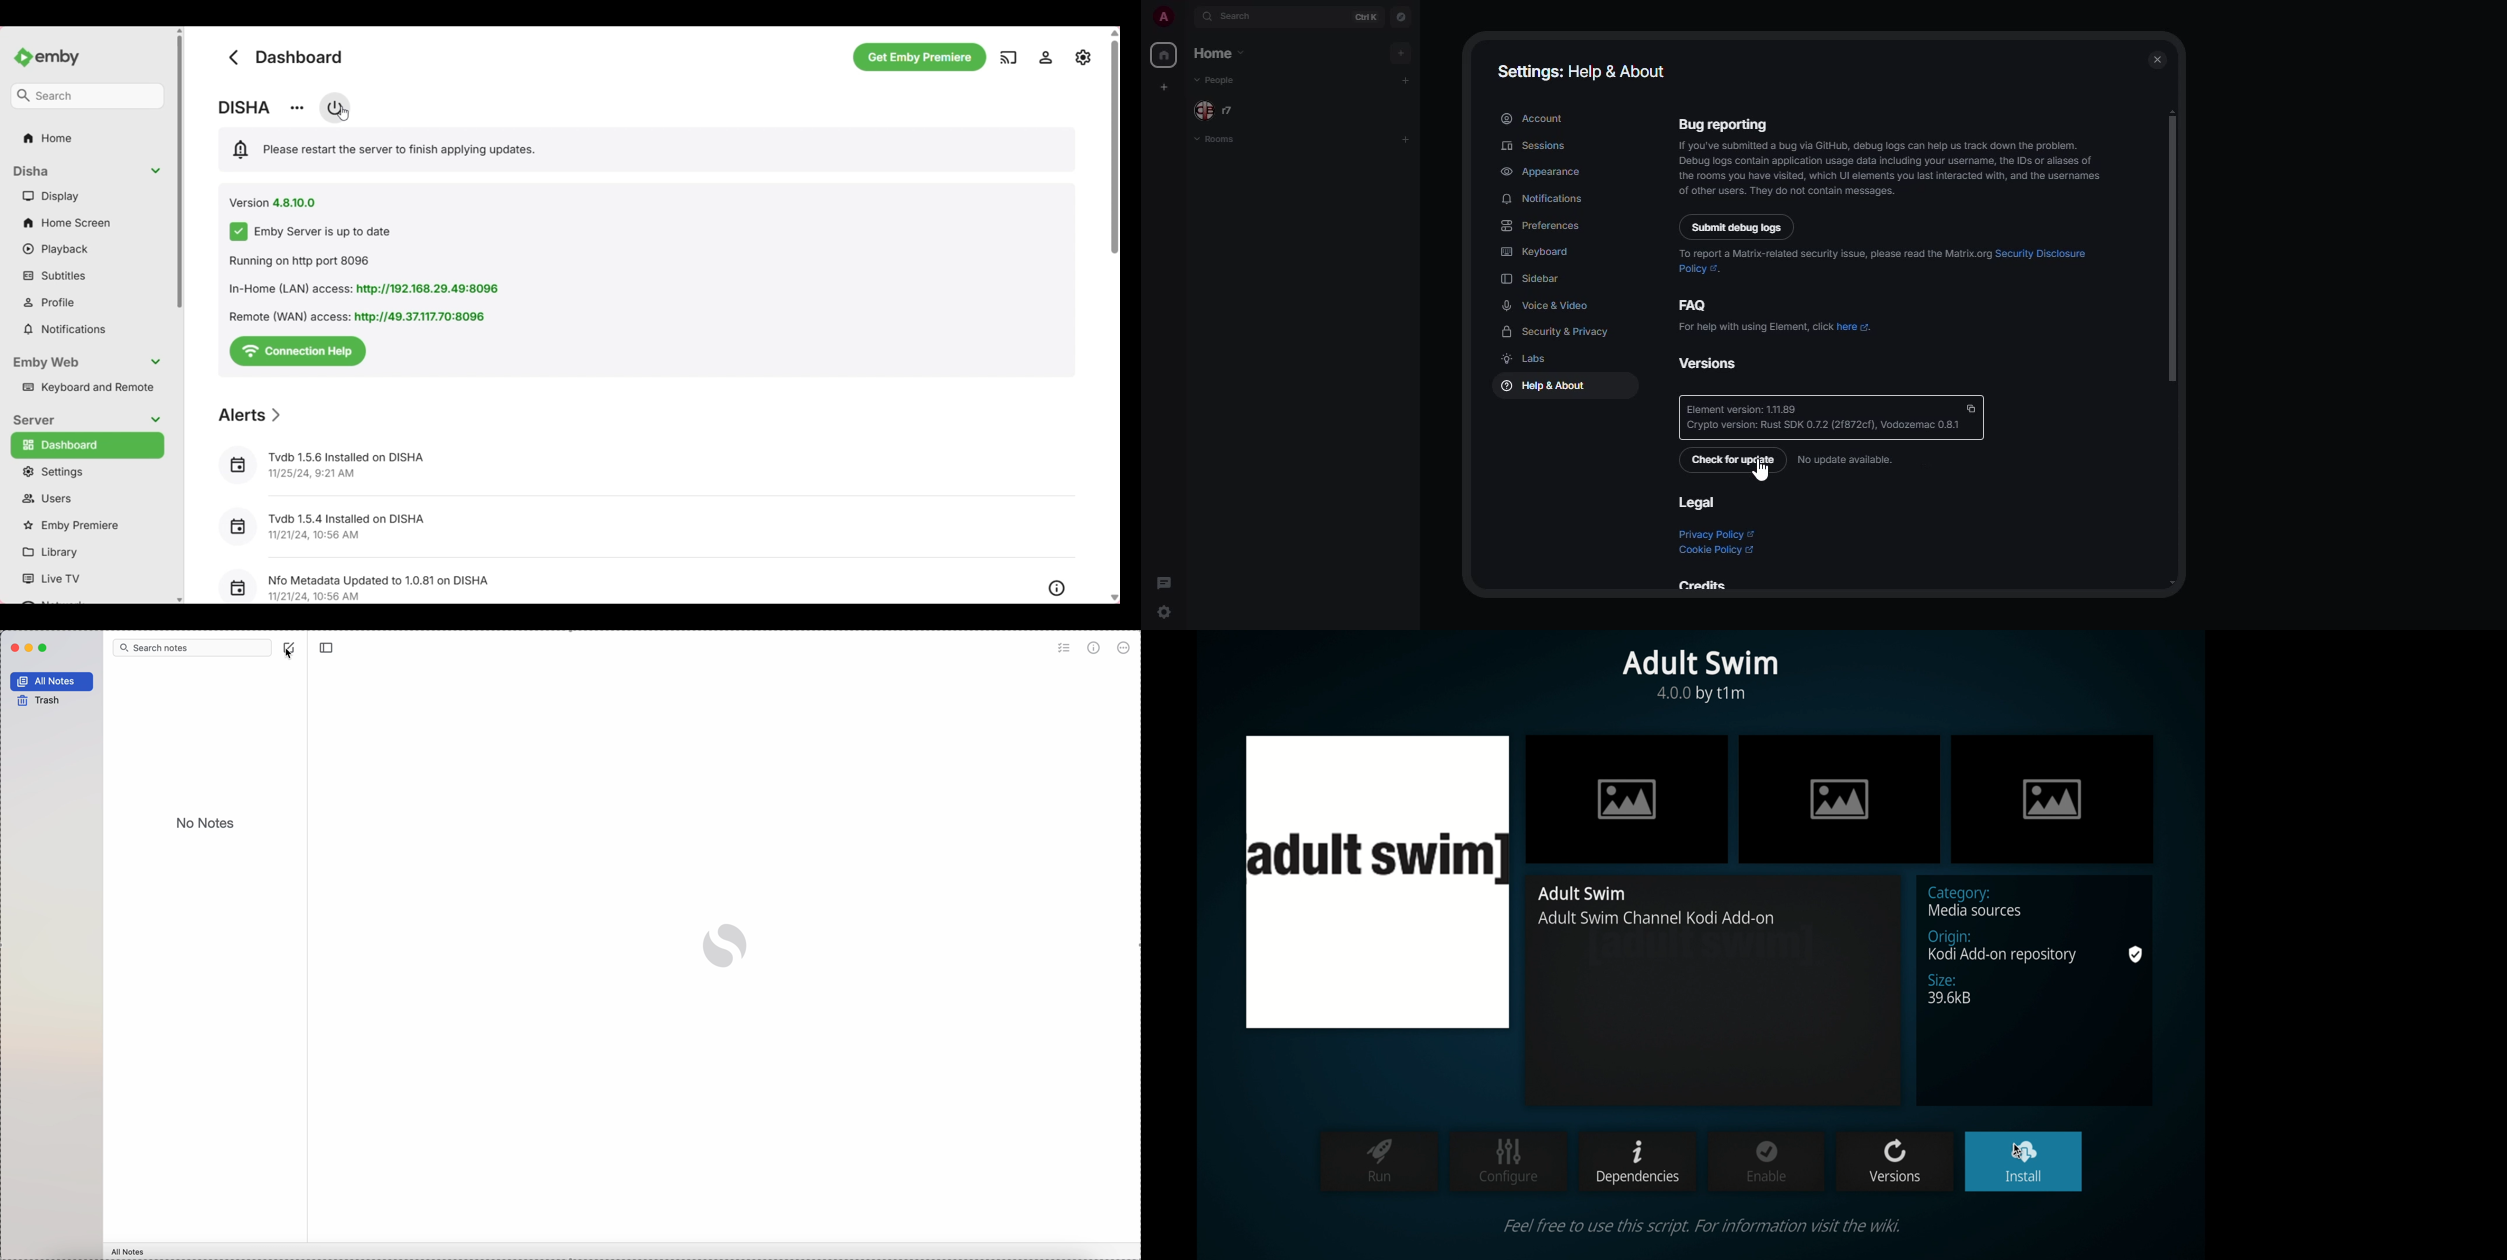 This screenshot has width=2520, height=1260. I want to click on sidebar, so click(1534, 278).